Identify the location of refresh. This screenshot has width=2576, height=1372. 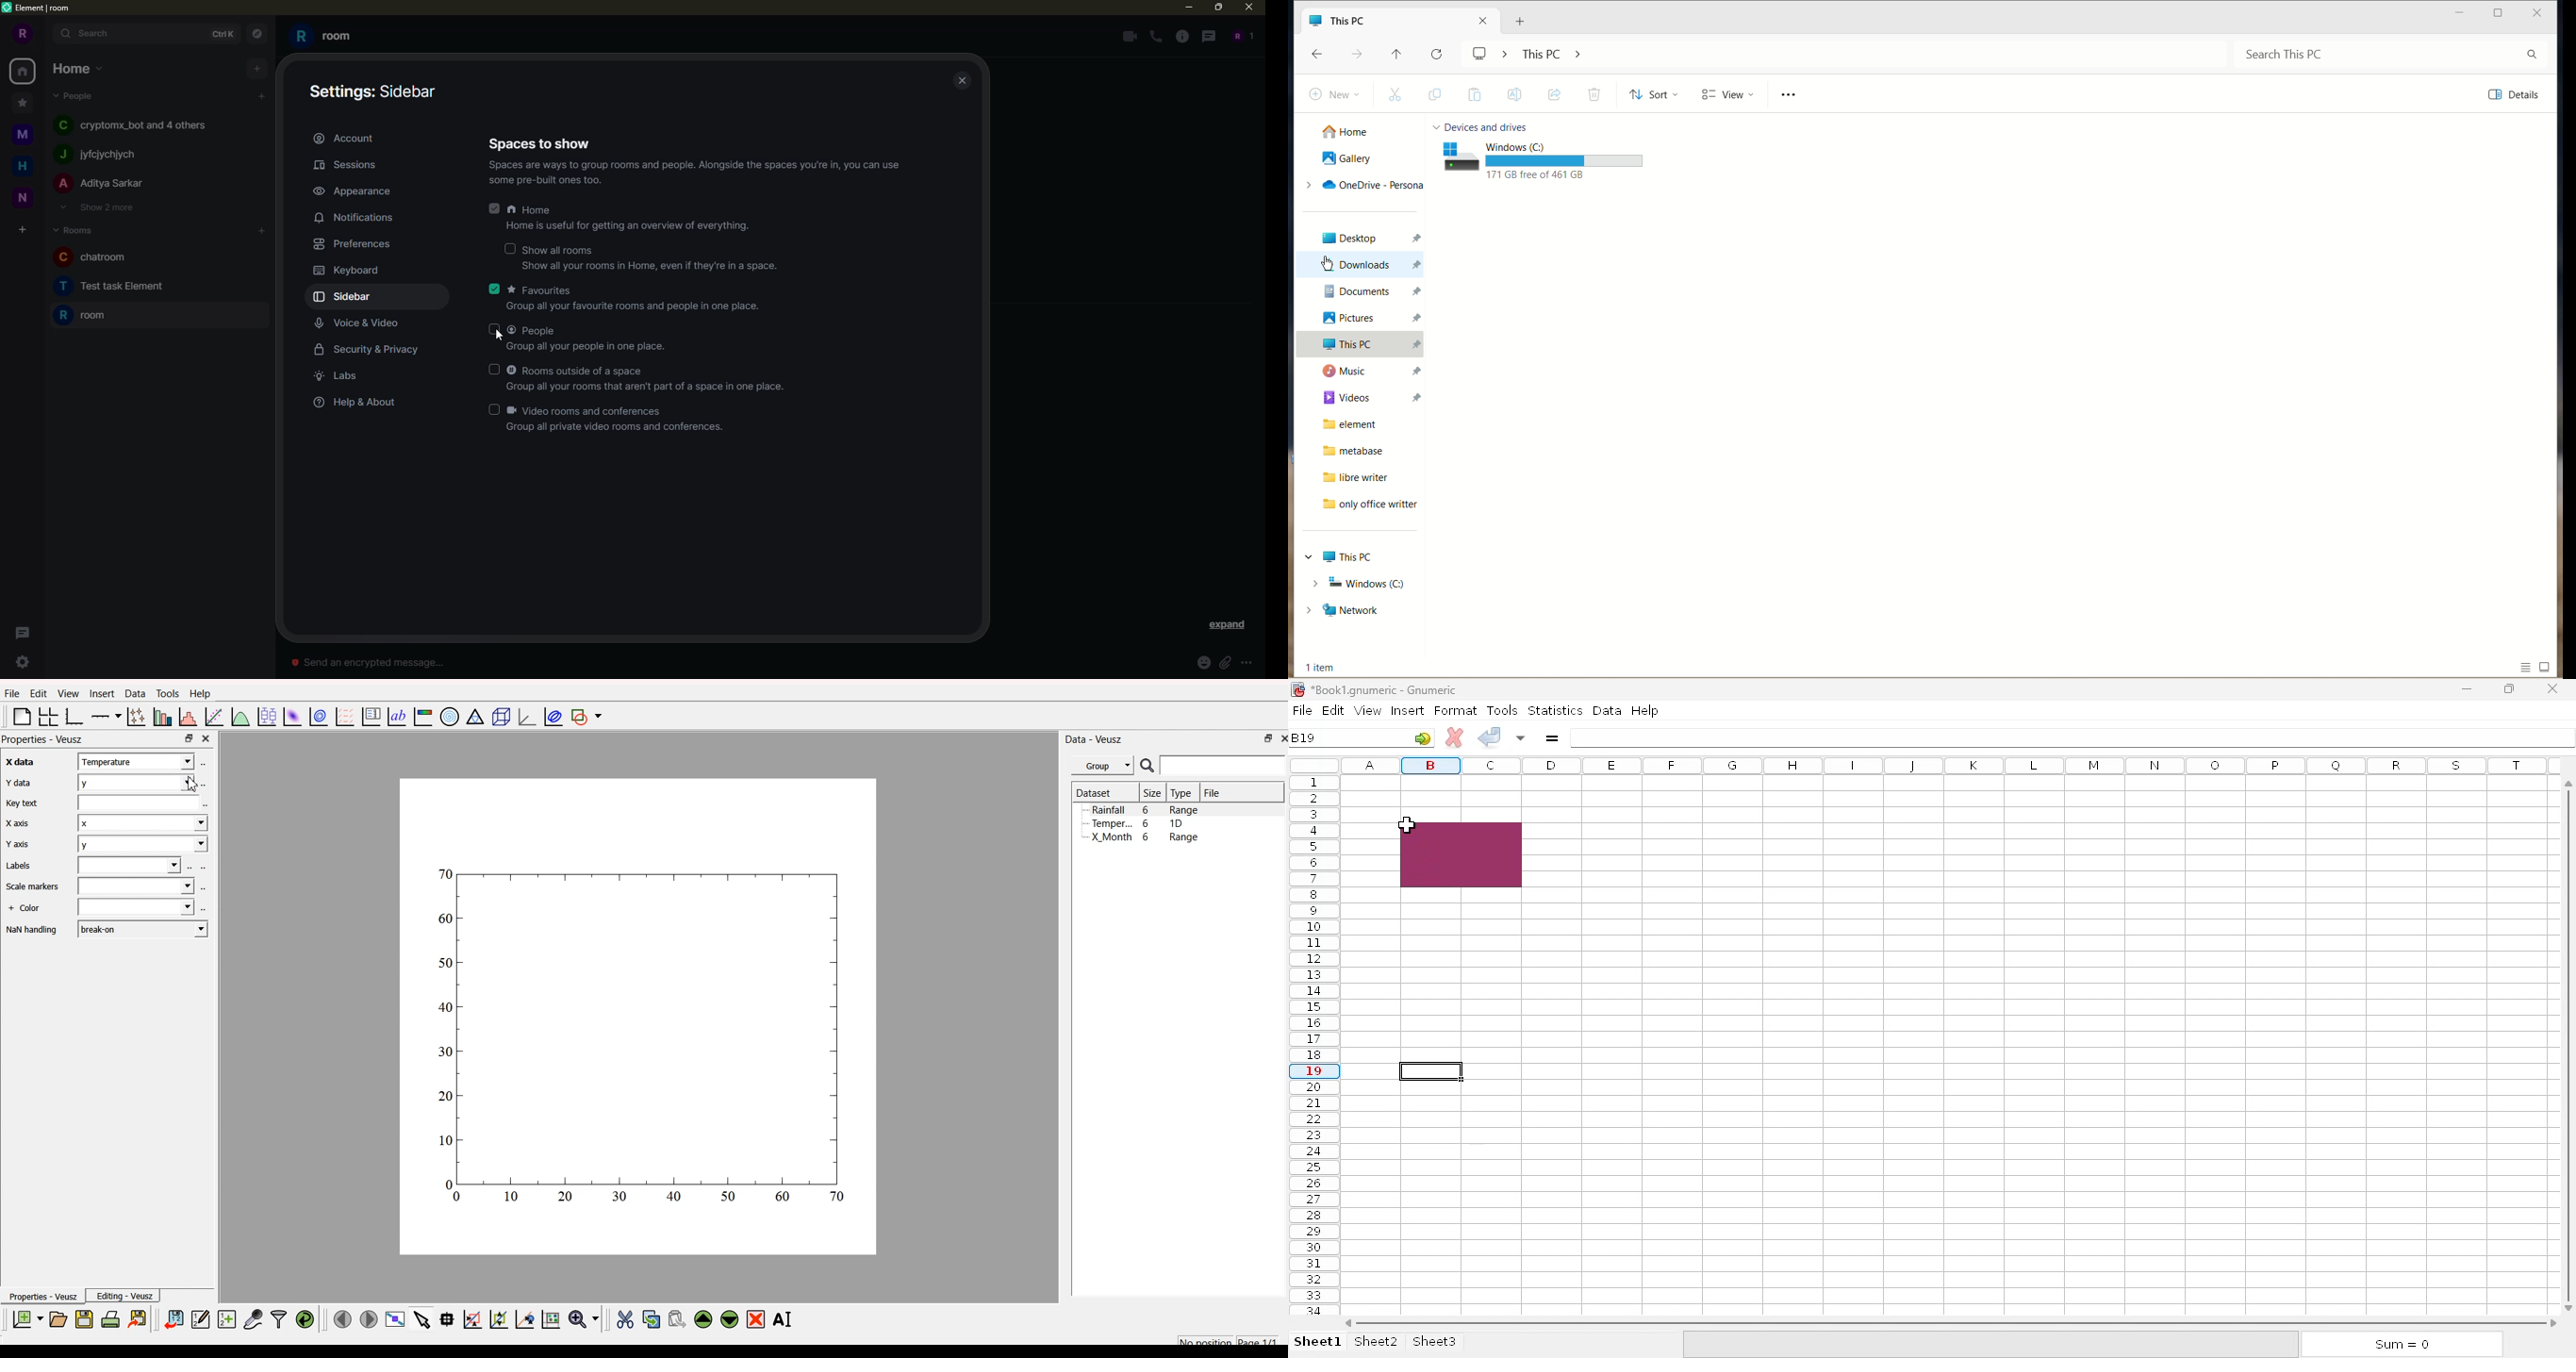
(1441, 54).